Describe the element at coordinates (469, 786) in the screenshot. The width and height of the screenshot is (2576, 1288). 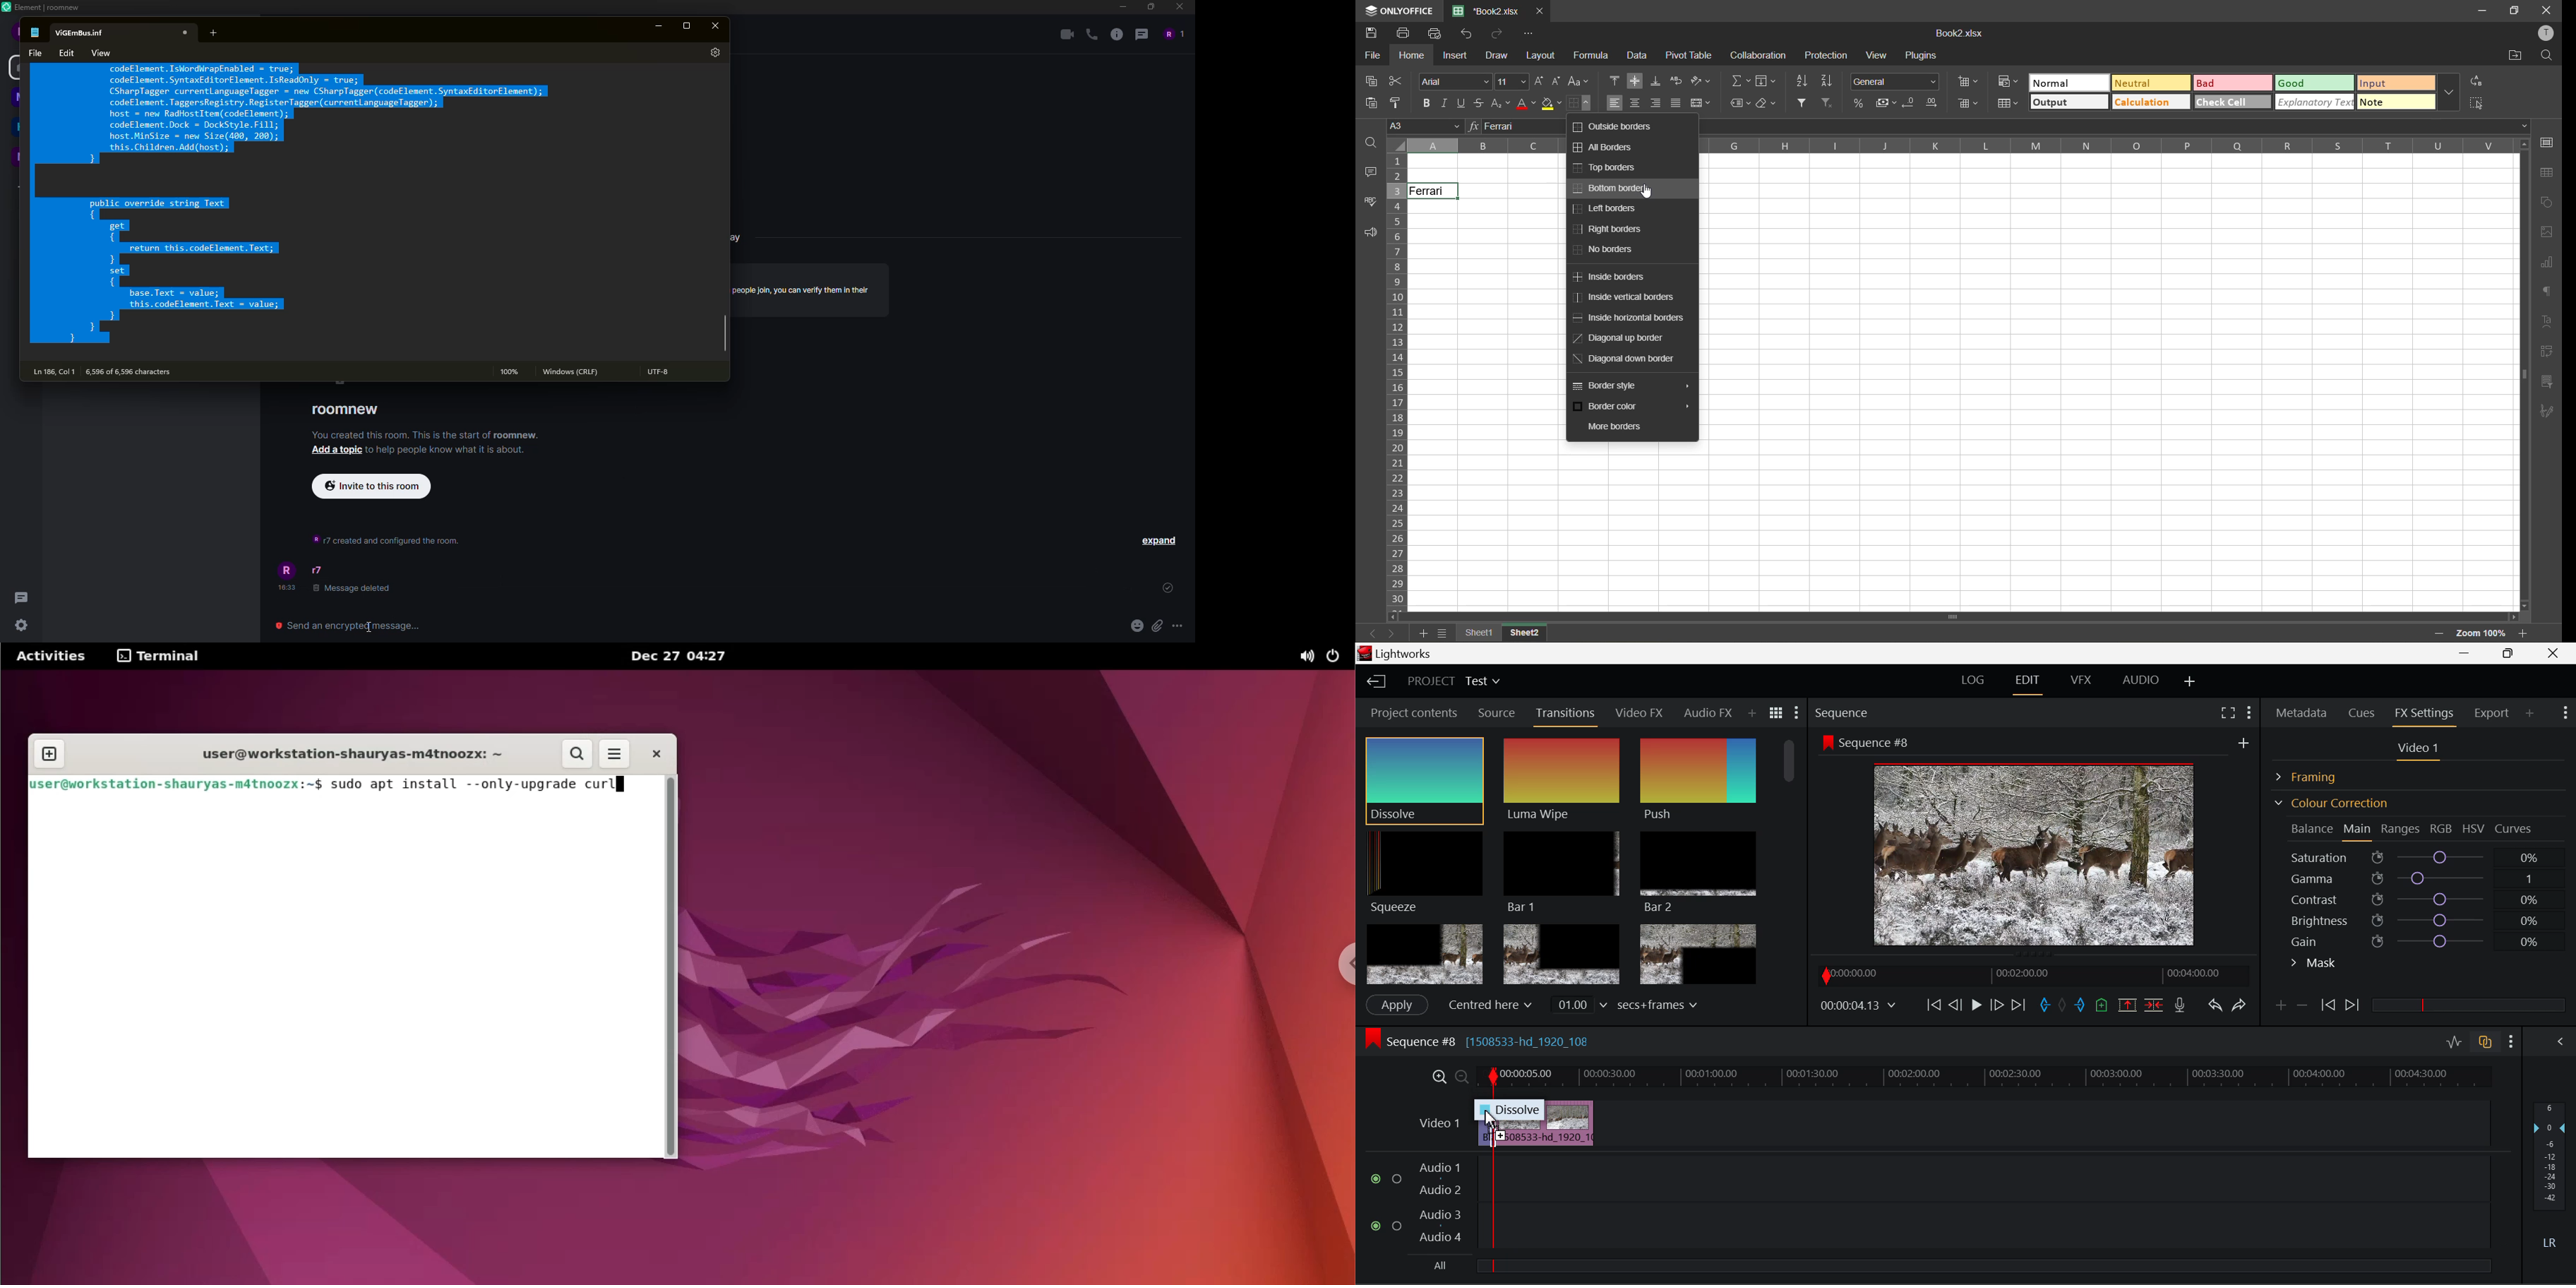
I see `sudo apt install --only--upgrade curl` at that location.